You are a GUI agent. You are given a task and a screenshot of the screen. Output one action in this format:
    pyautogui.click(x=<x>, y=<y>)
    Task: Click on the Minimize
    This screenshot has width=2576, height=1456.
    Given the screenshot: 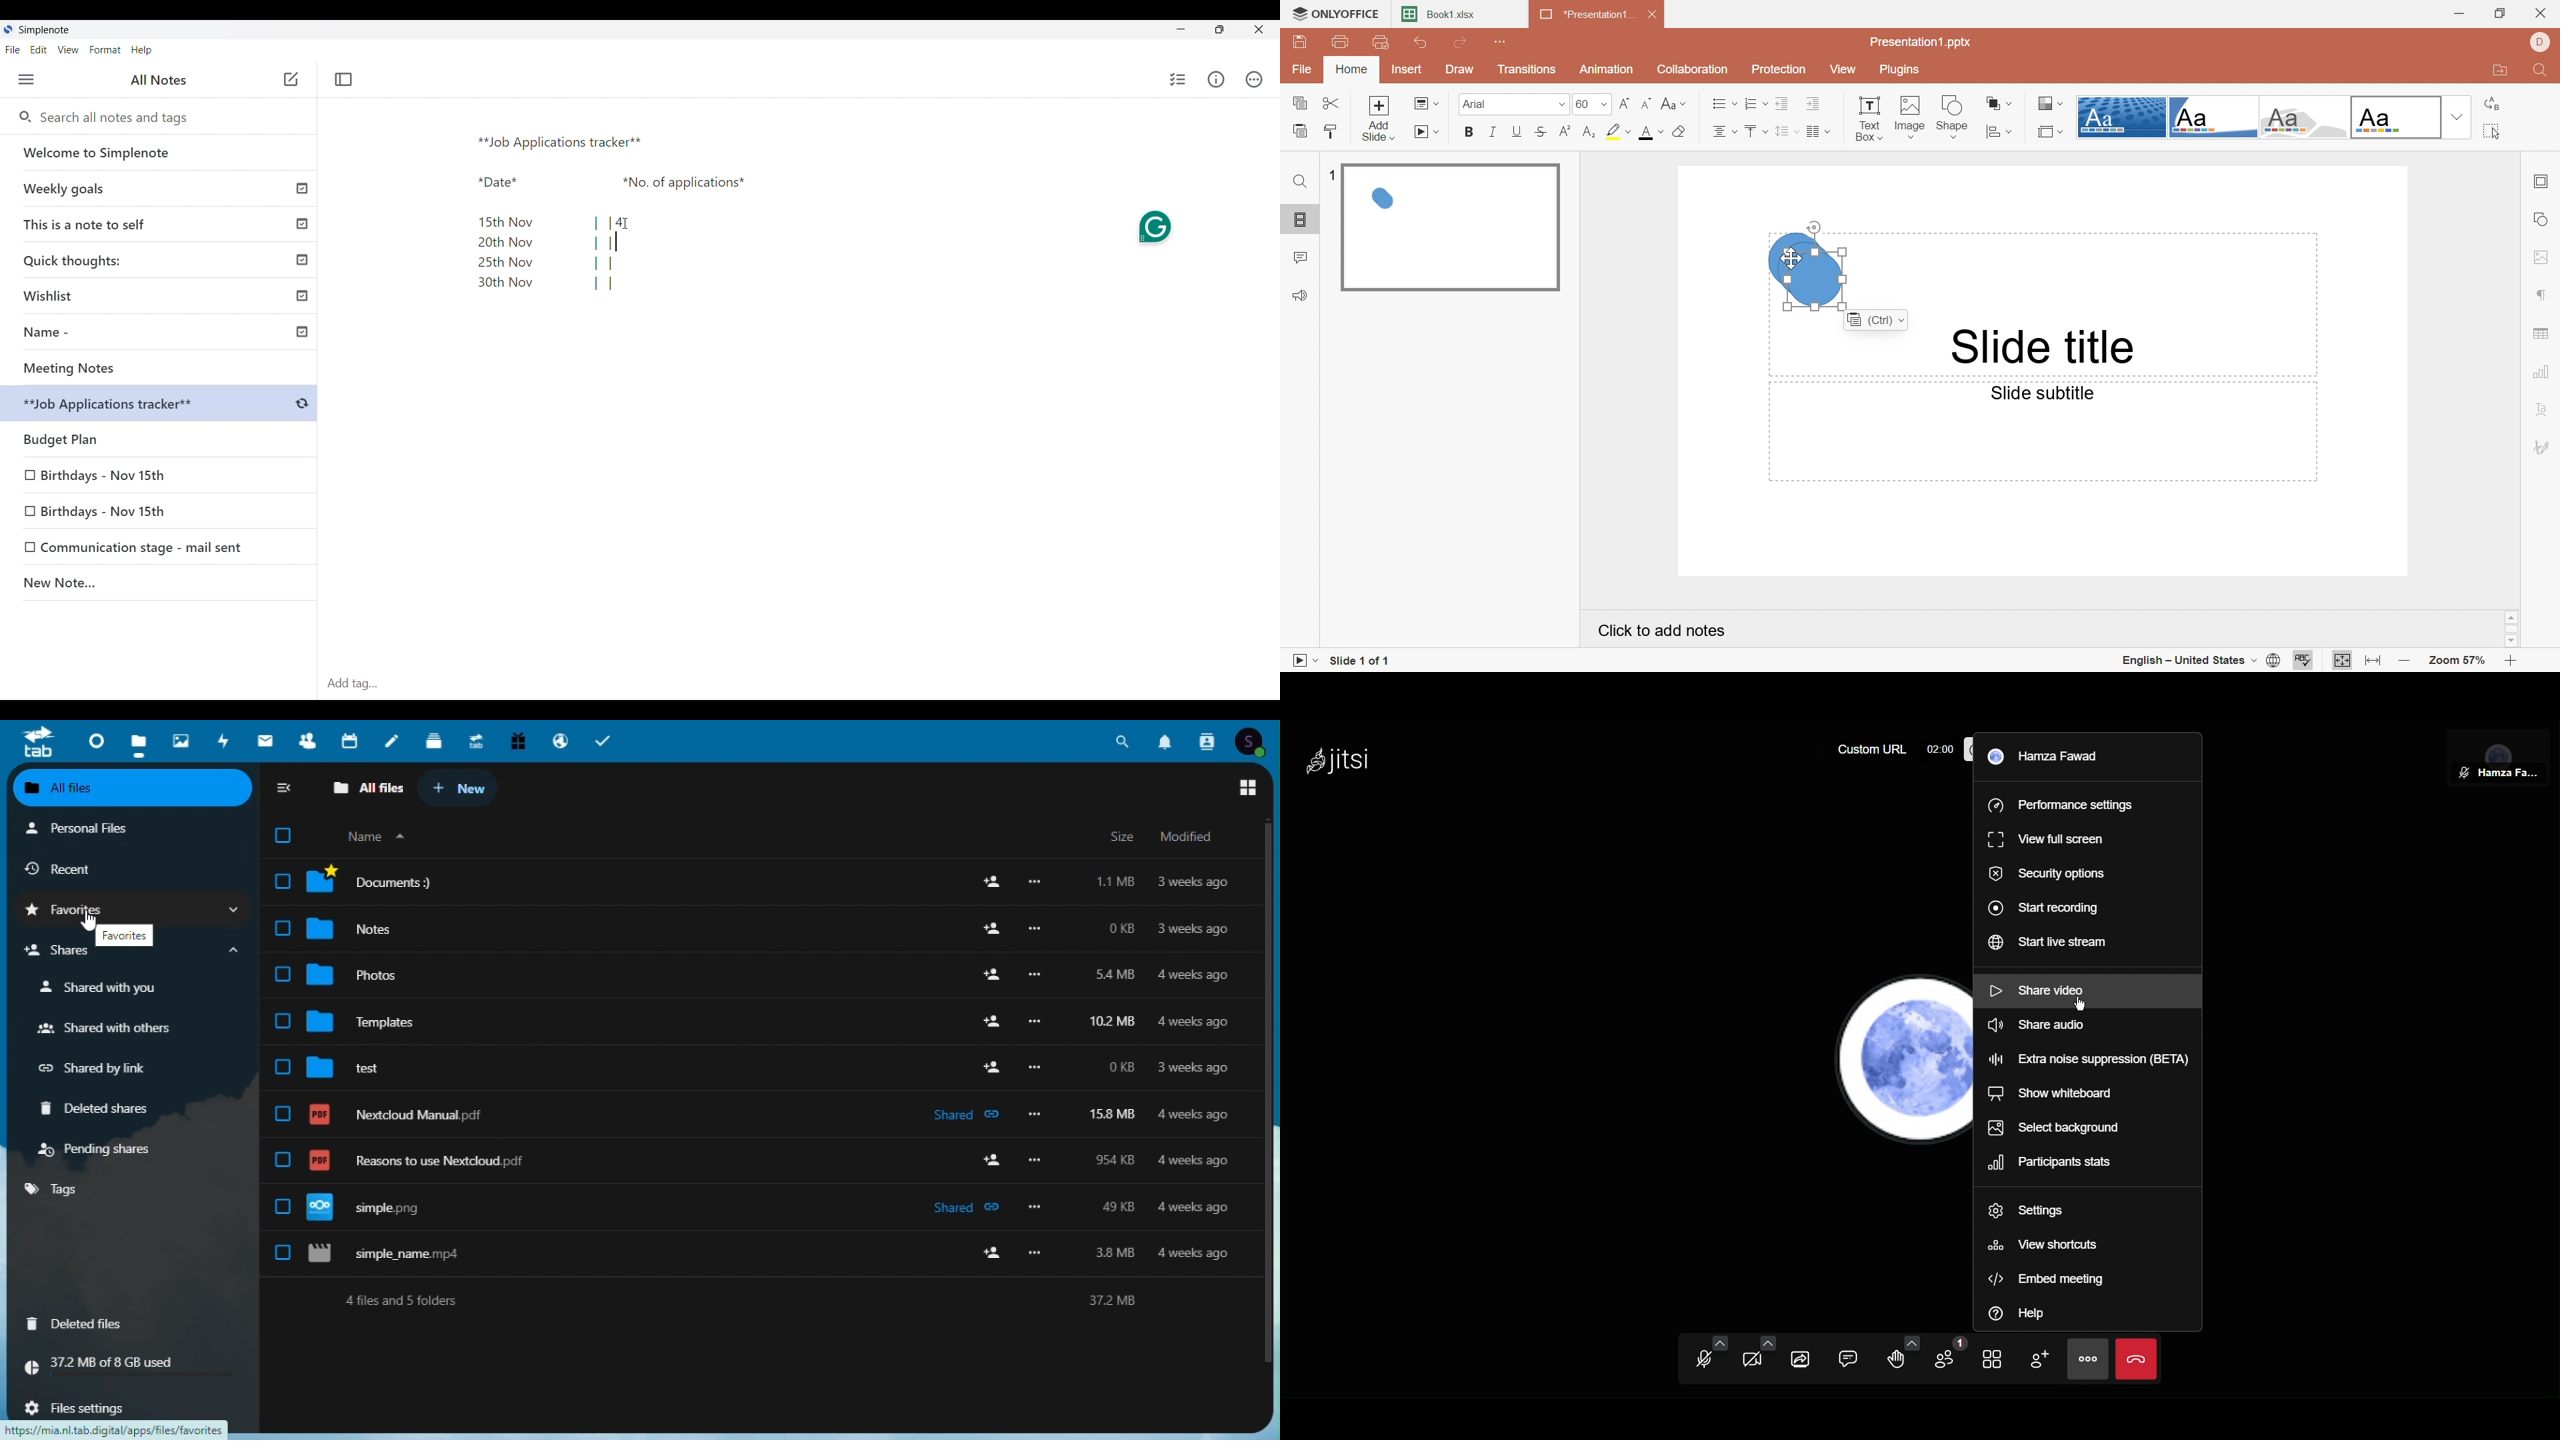 What is the action you would take?
    pyautogui.click(x=1181, y=29)
    